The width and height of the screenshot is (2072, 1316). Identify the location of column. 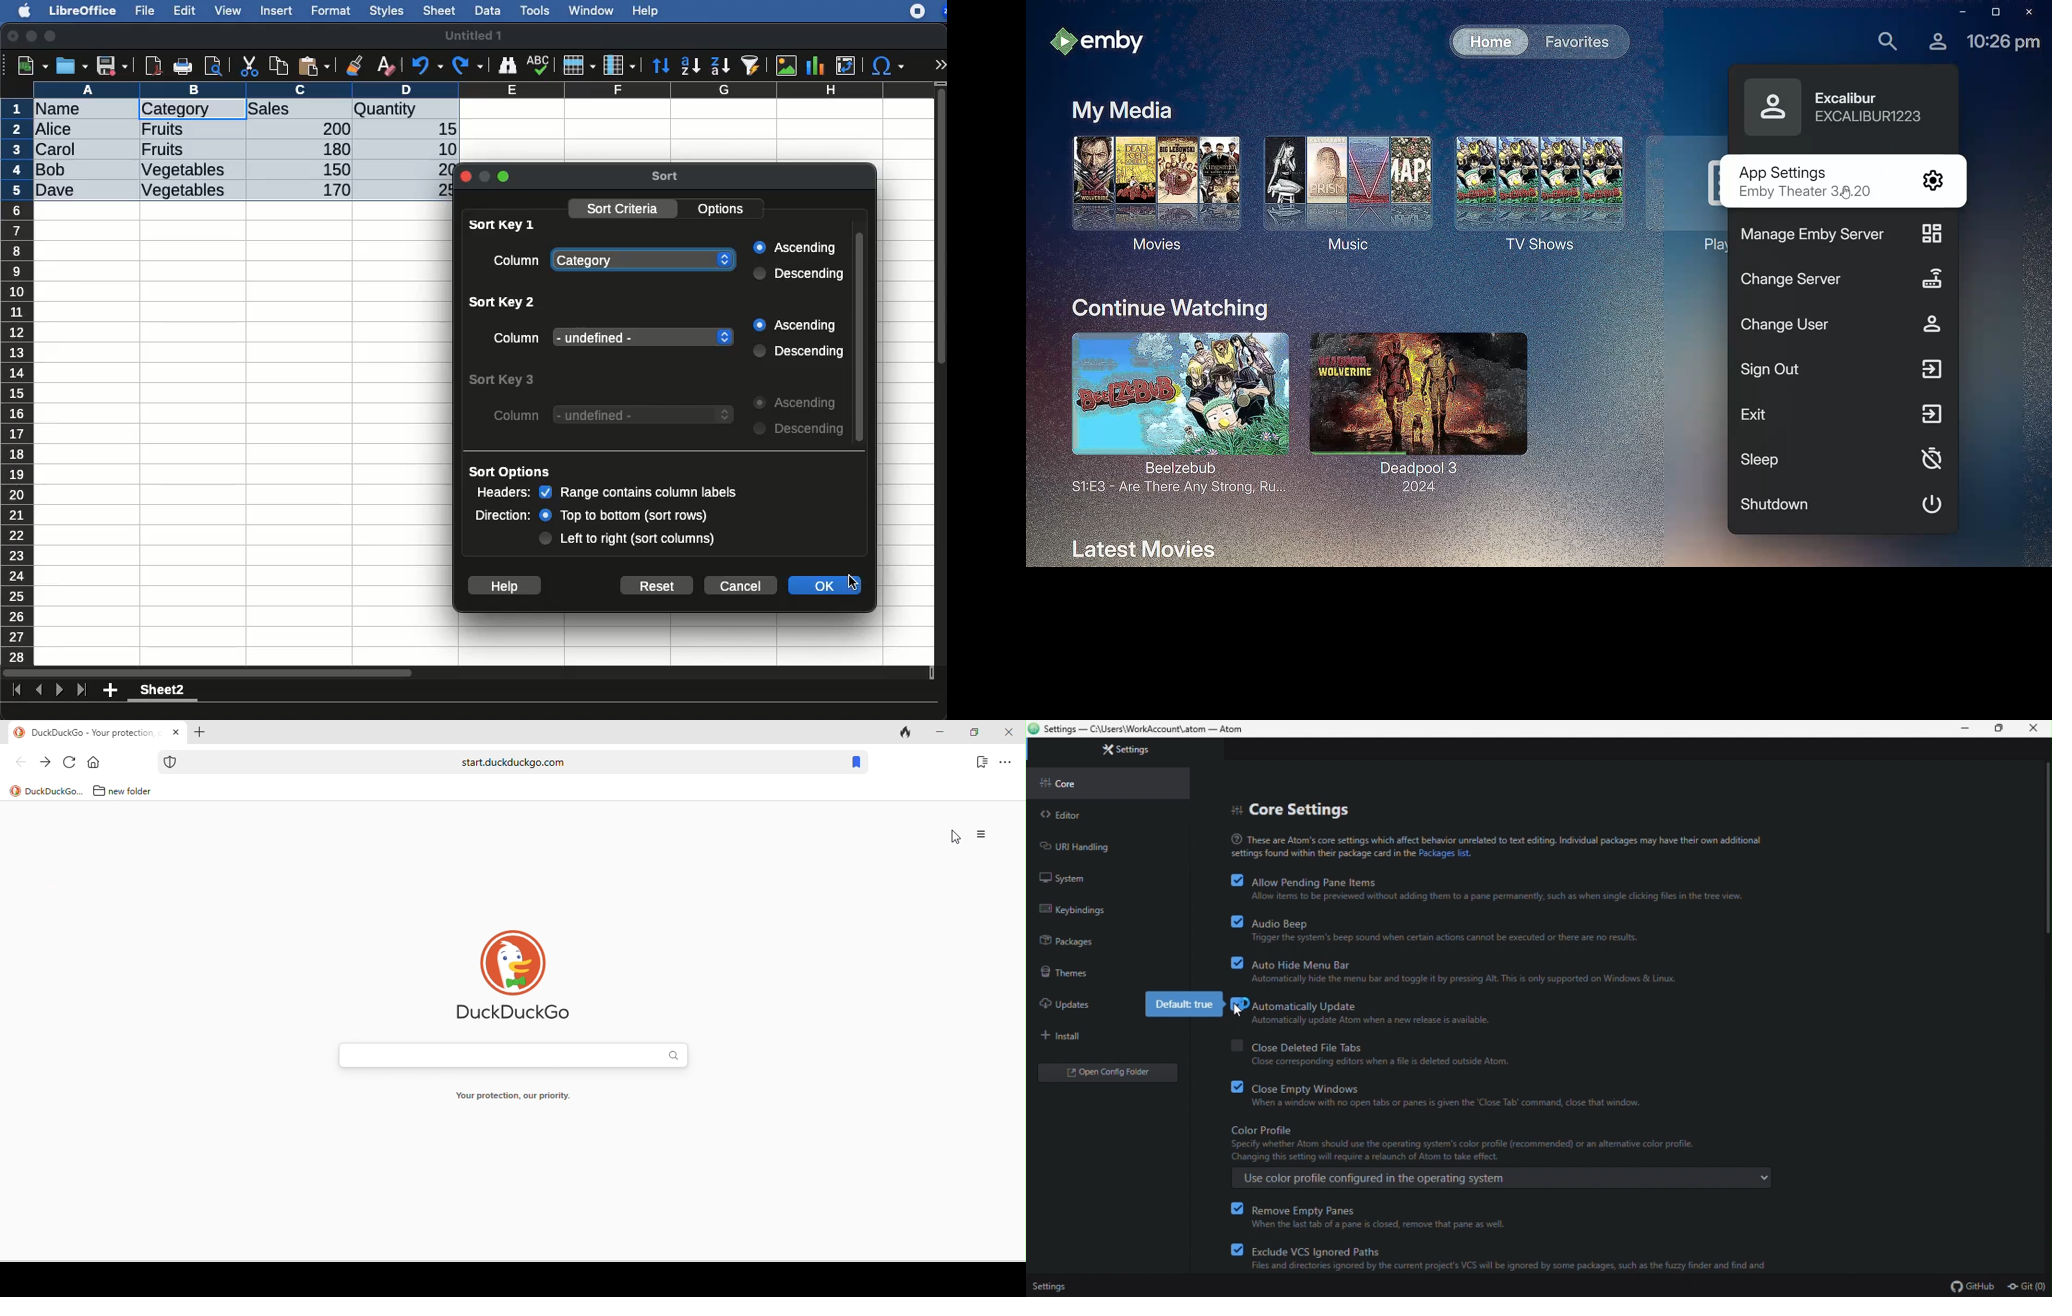
(519, 415).